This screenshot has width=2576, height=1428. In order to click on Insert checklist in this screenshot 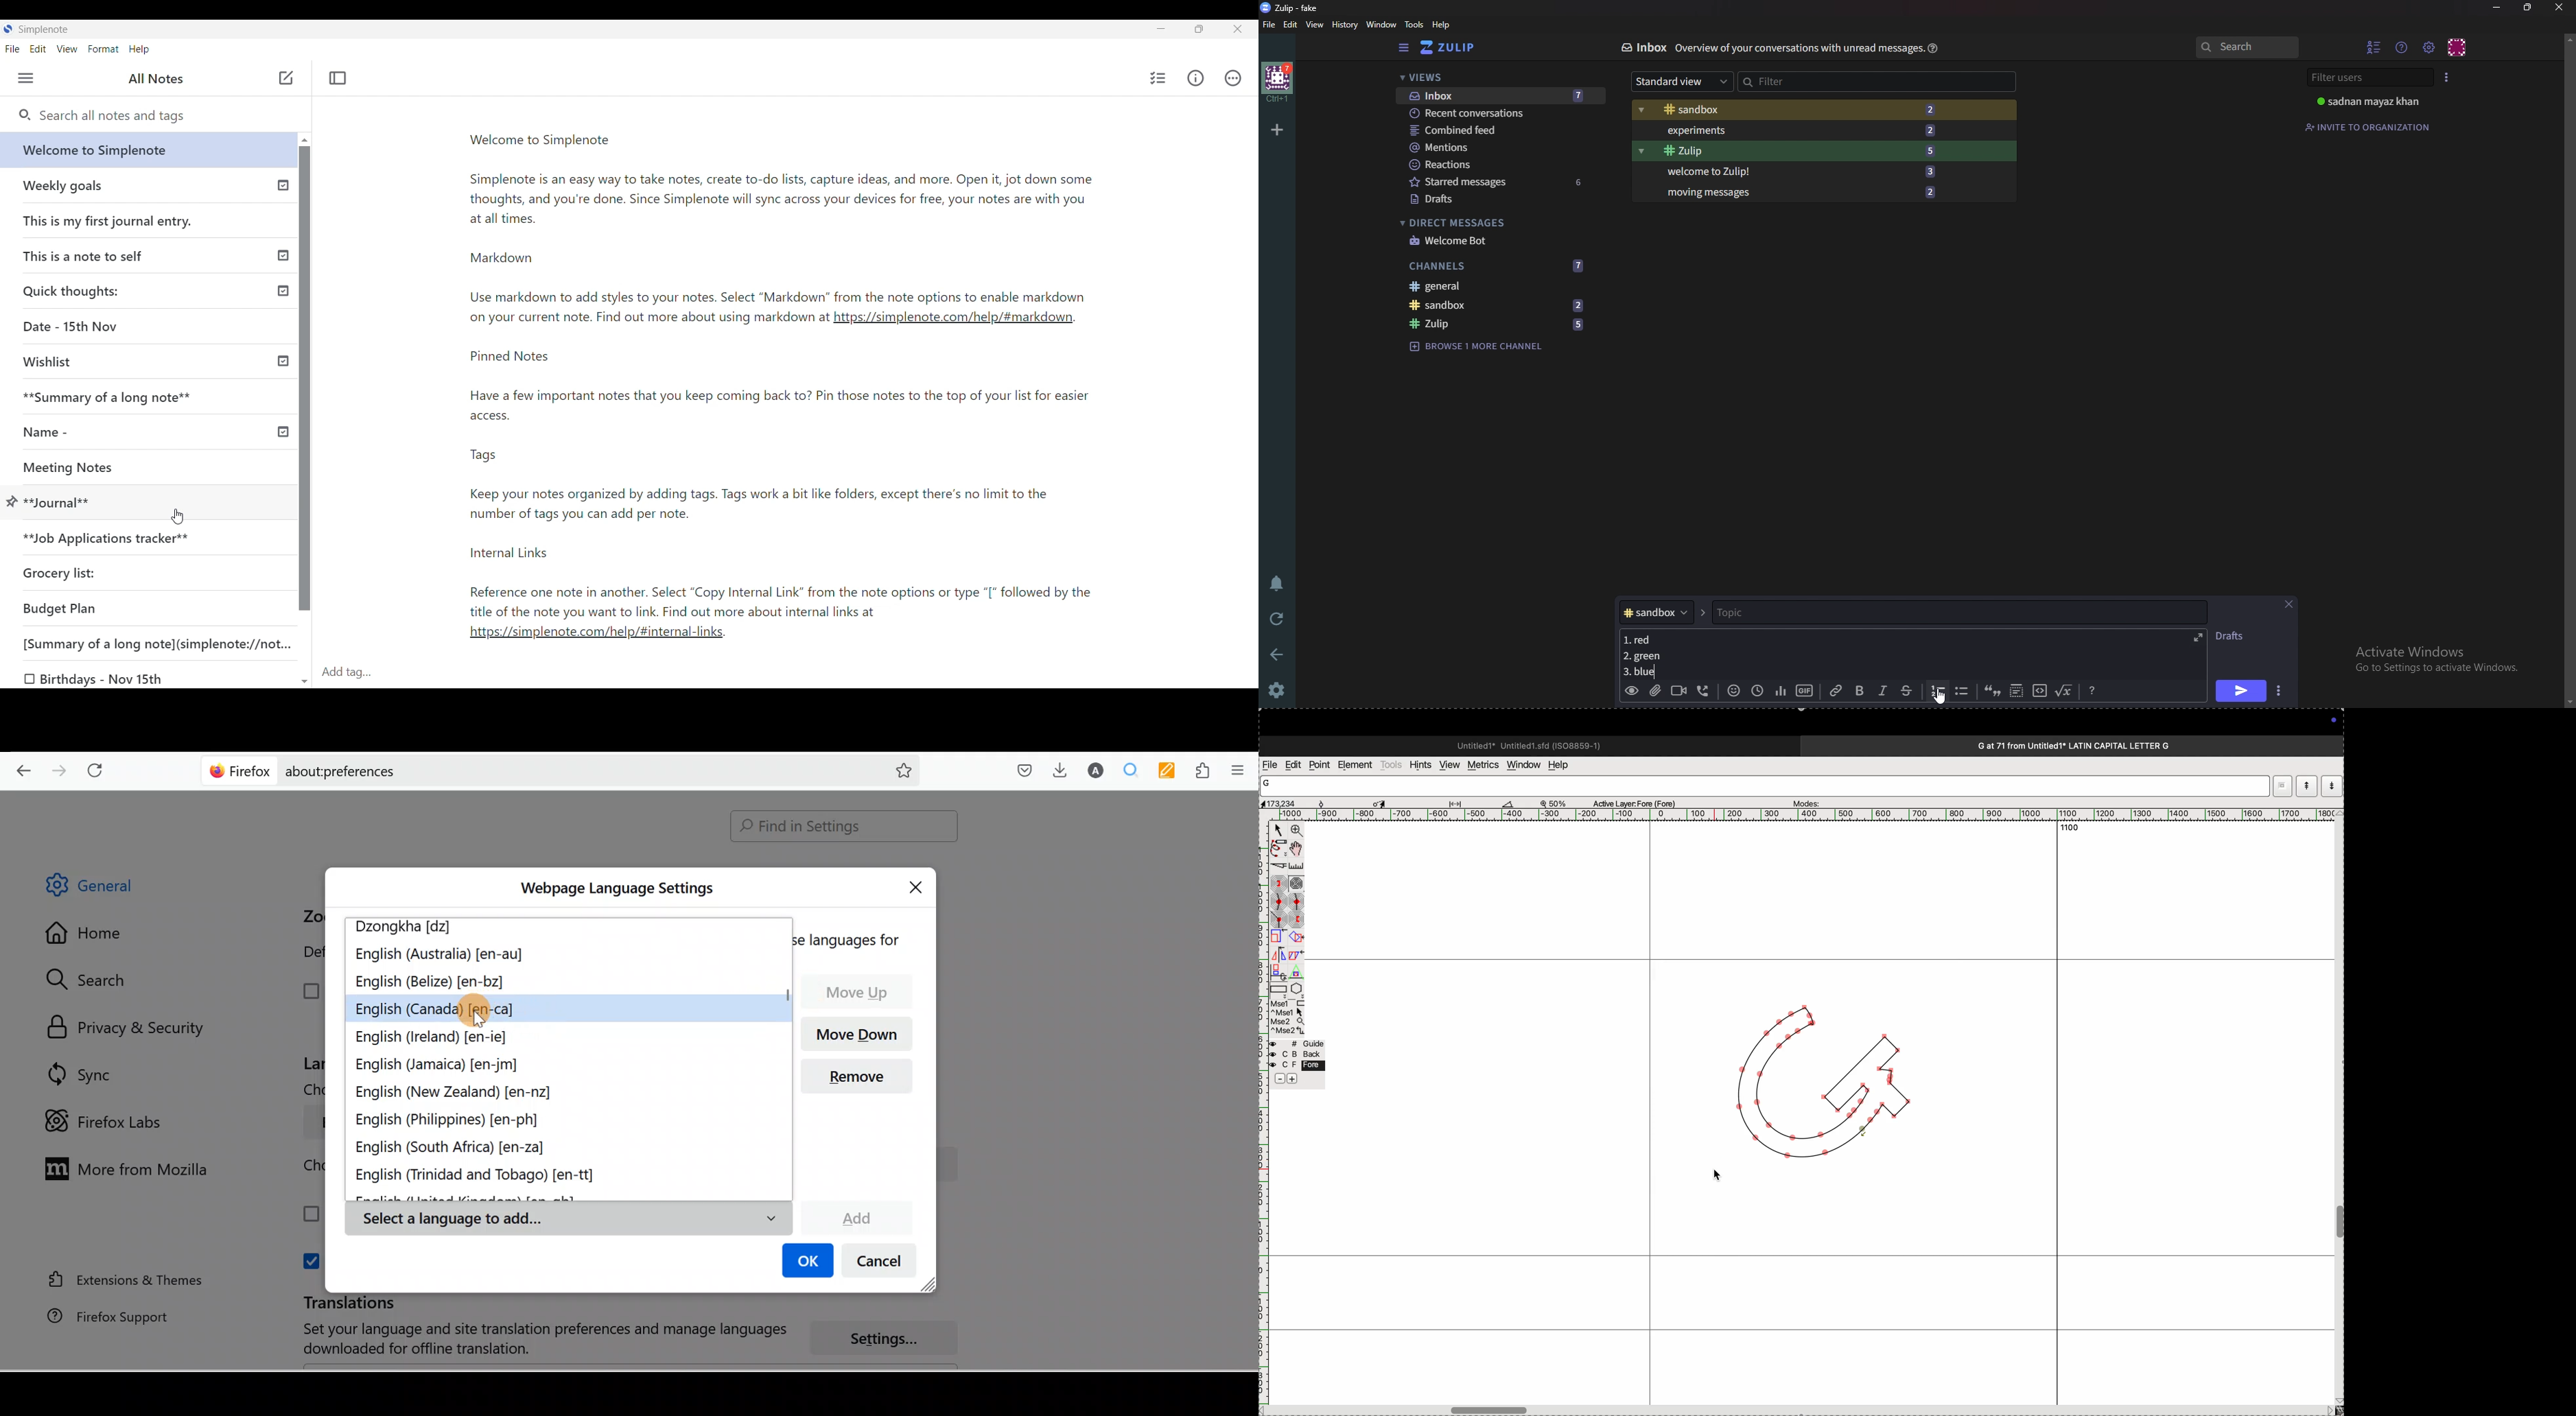, I will do `click(1159, 78)`.